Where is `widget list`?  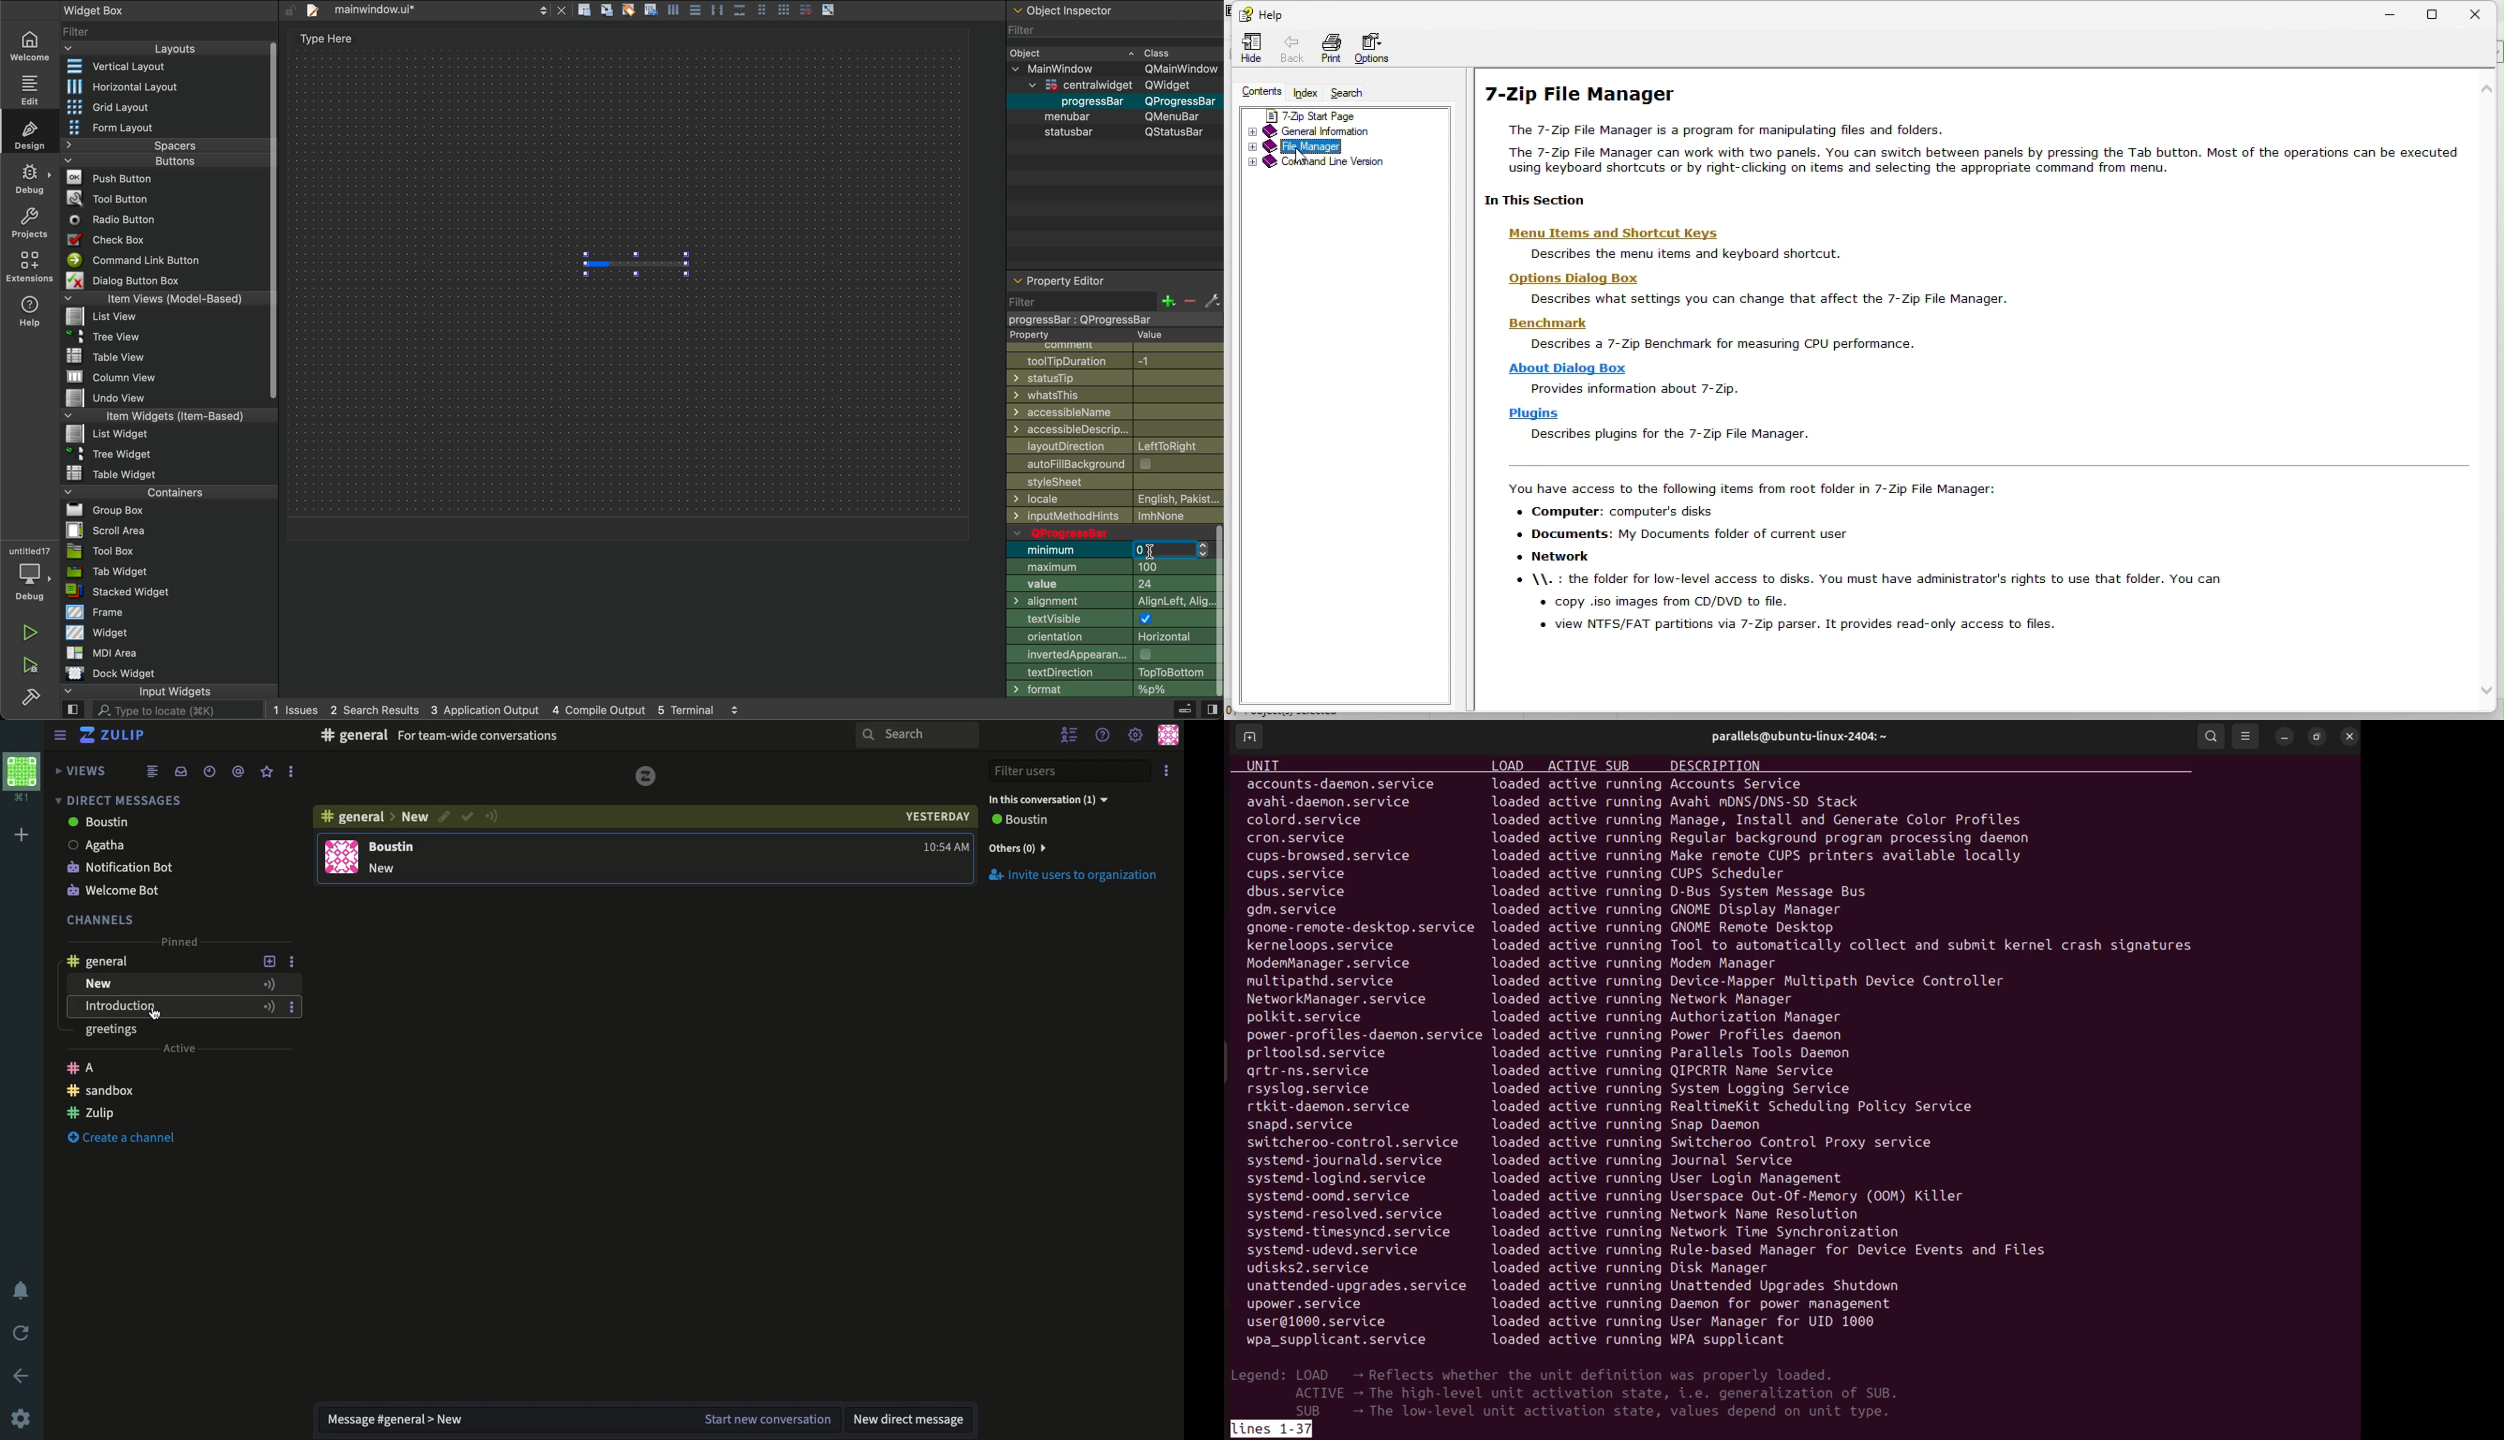 widget list is located at coordinates (163, 30).